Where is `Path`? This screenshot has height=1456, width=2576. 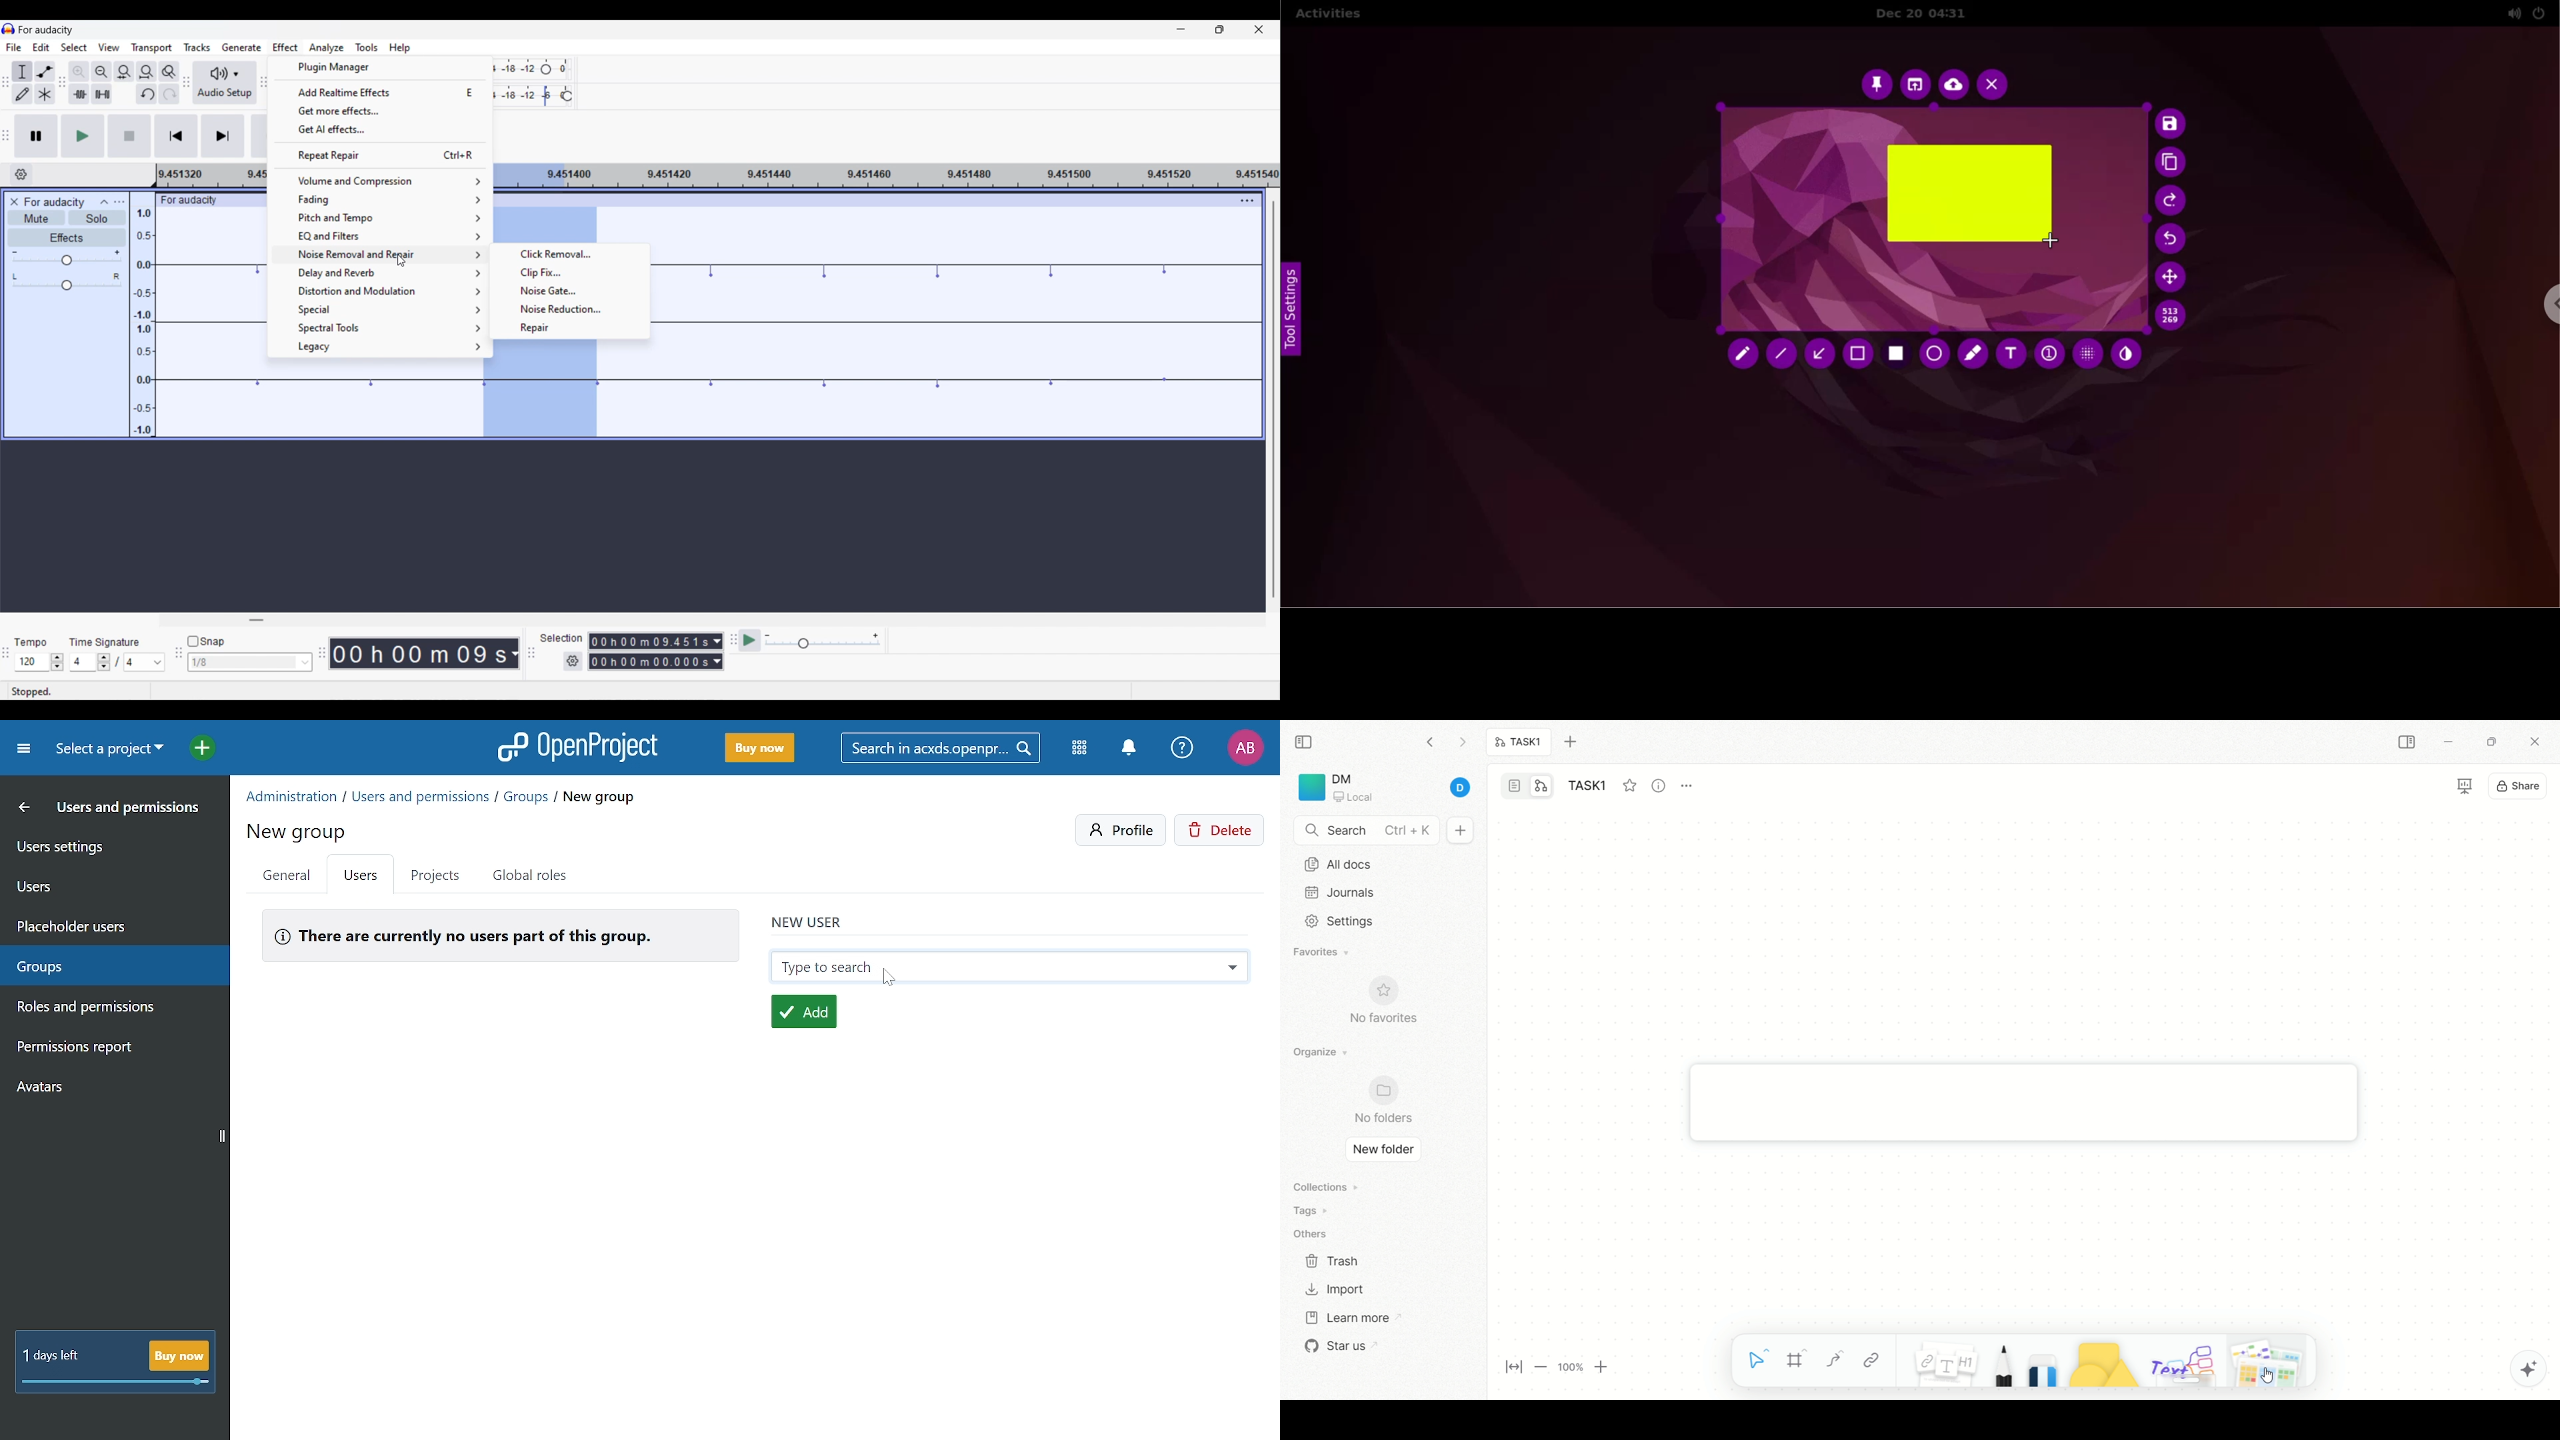
Path is located at coordinates (442, 795).